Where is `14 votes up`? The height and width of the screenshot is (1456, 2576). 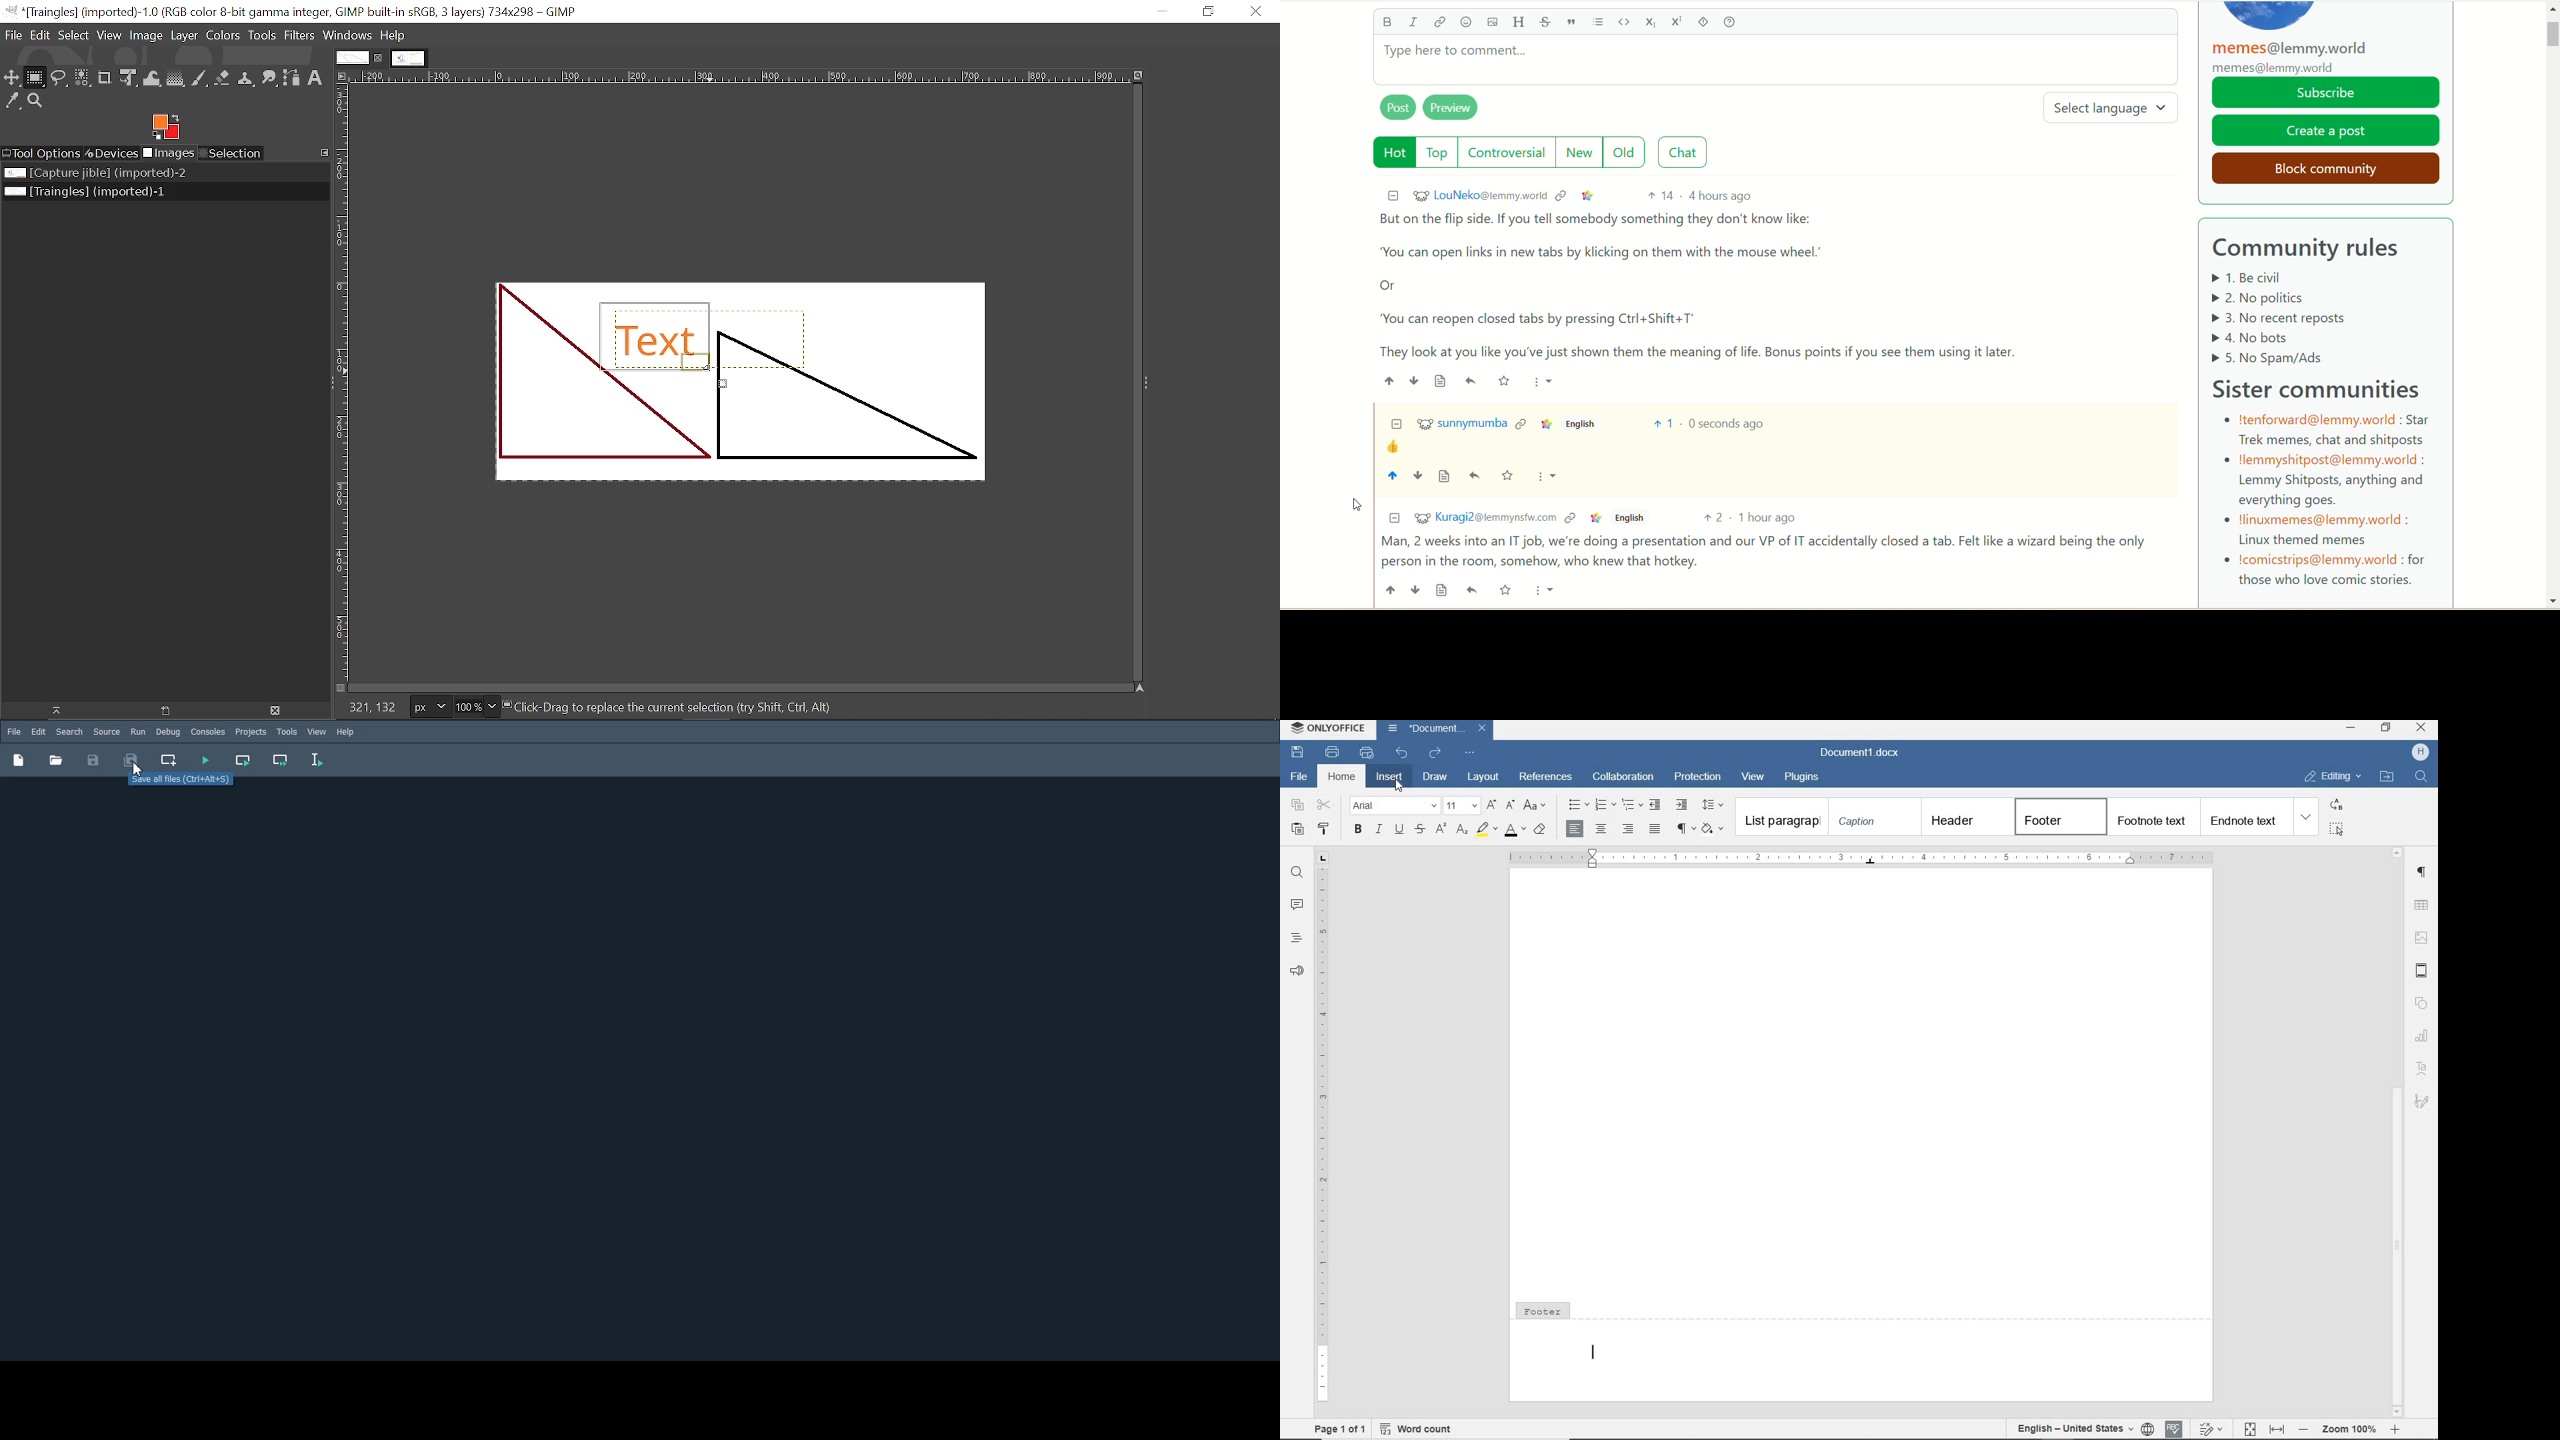
14 votes up is located at coordinates (1660, 196).